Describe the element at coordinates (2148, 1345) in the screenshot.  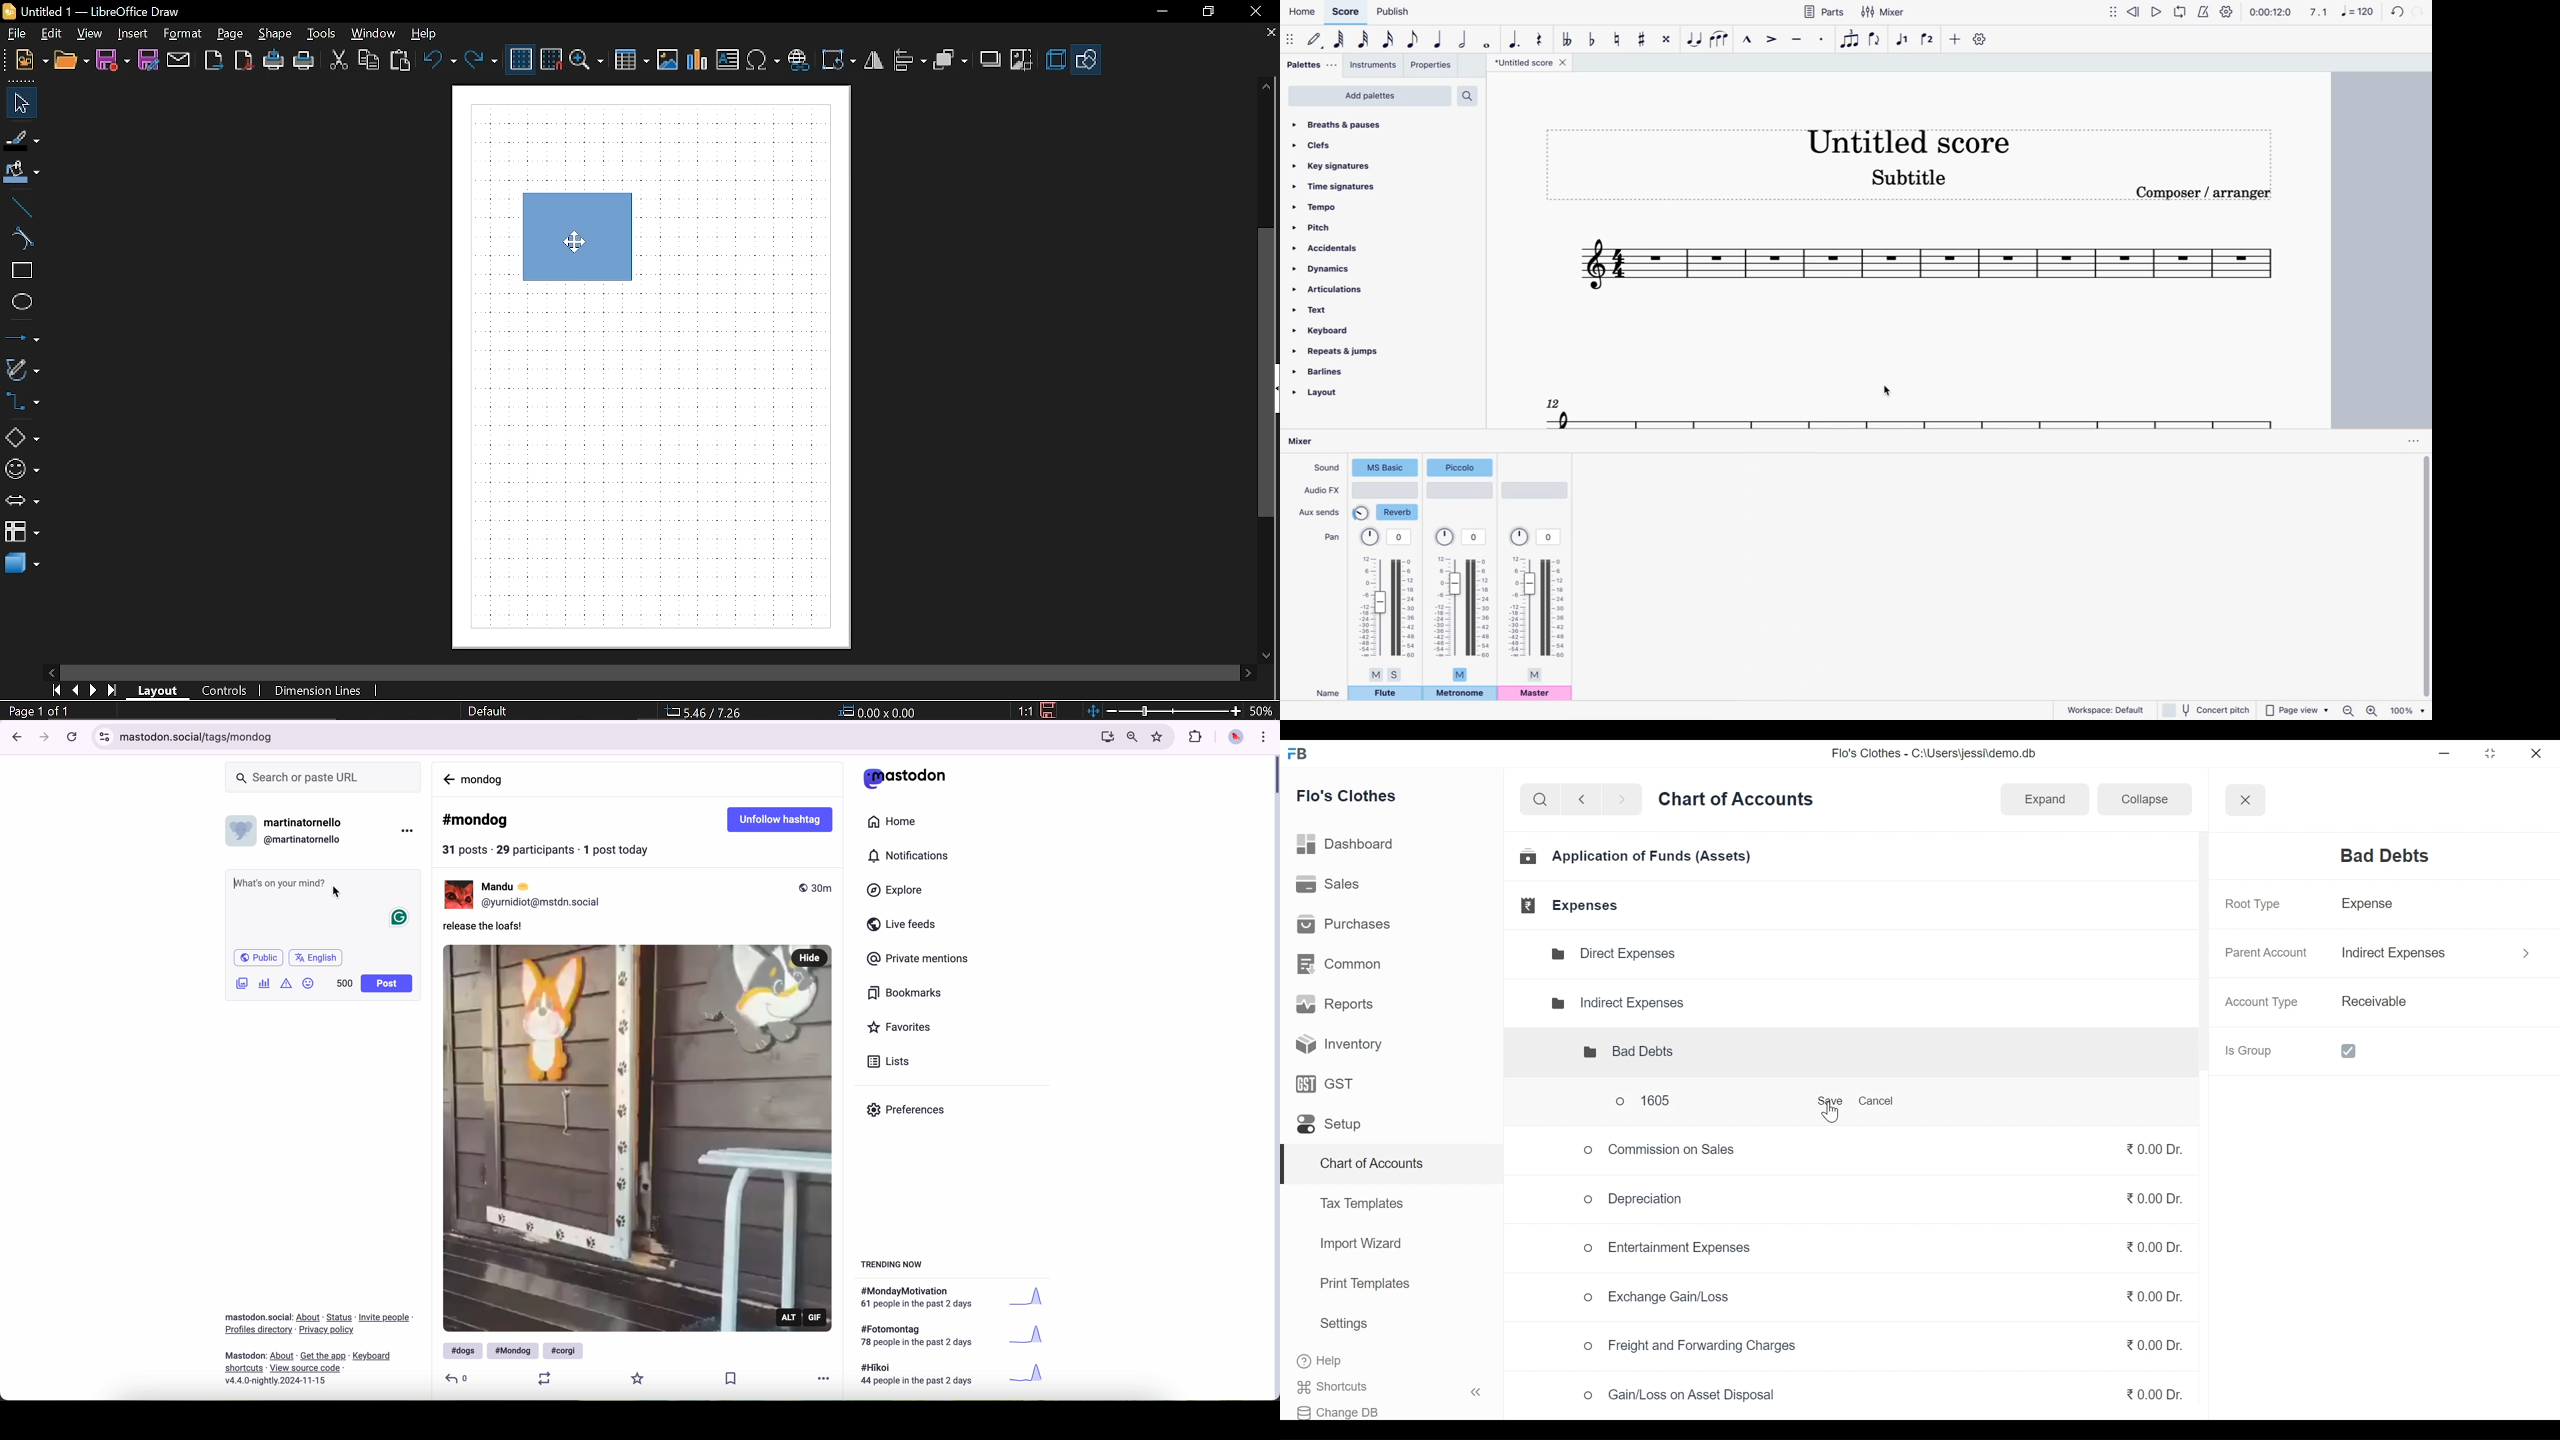
I see `₹0.00 Dr.` at that location.